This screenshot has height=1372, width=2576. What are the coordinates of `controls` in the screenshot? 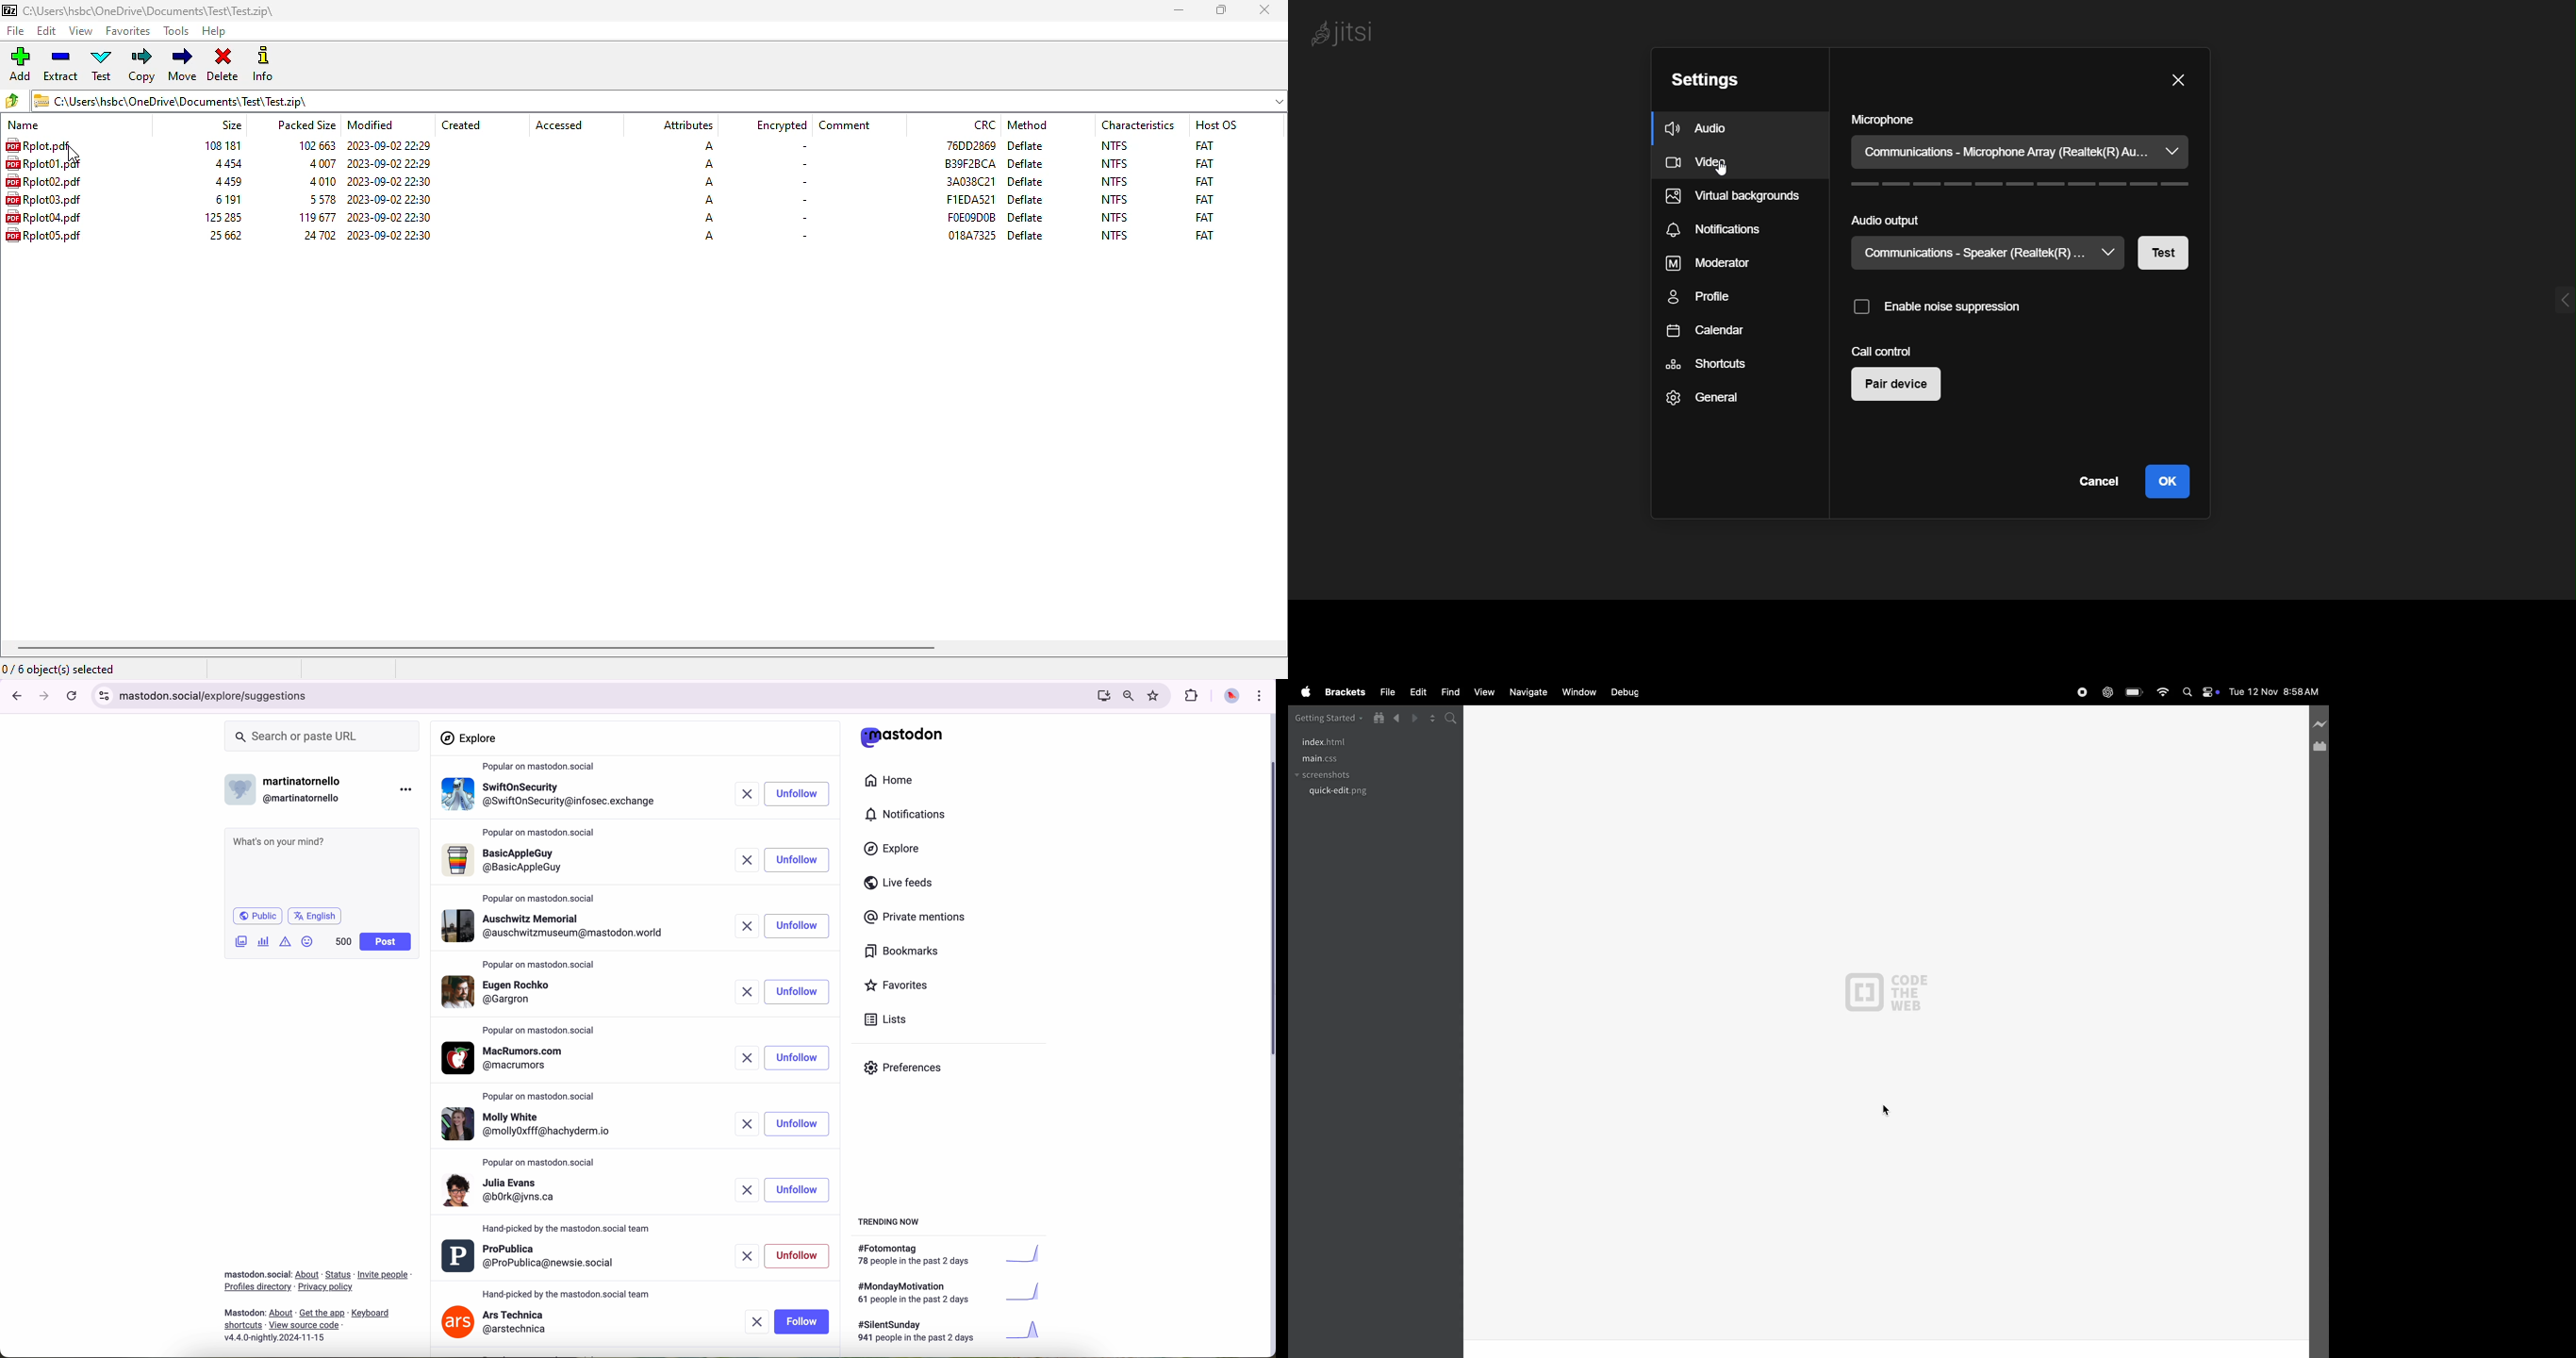 It's located at (104, 696).